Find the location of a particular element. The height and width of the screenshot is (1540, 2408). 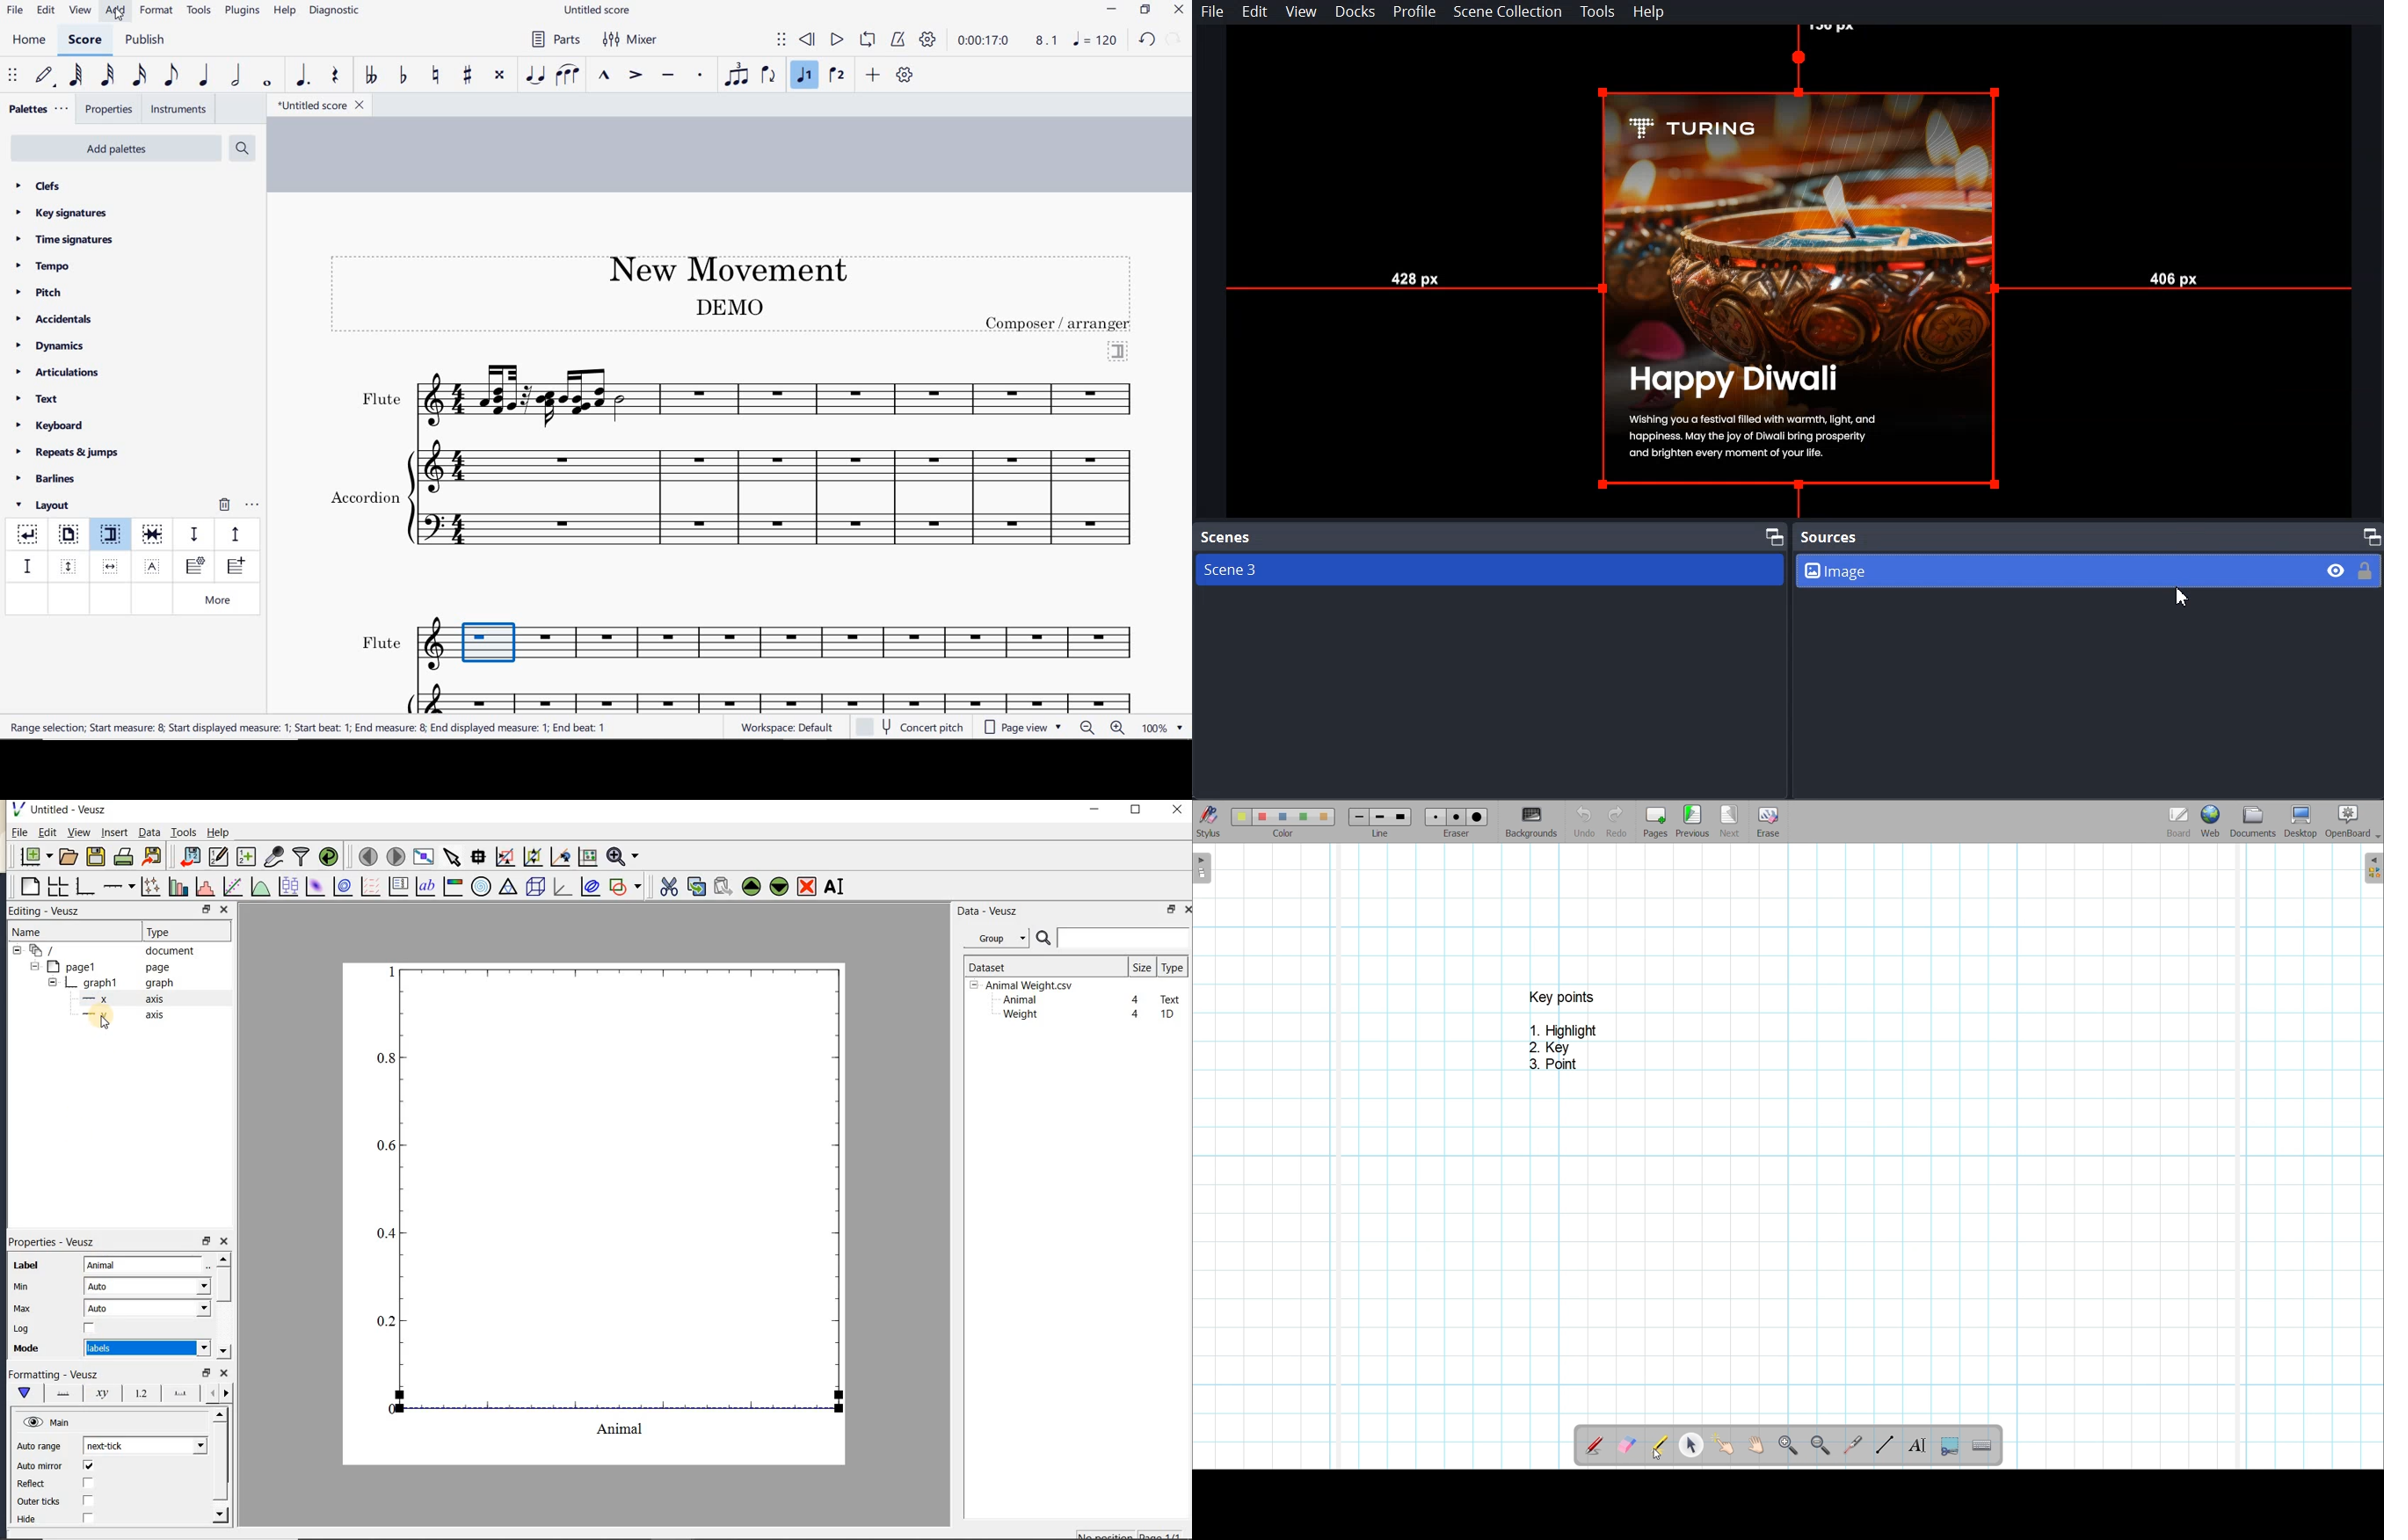

axis label is located at coordinates (99, 1394).